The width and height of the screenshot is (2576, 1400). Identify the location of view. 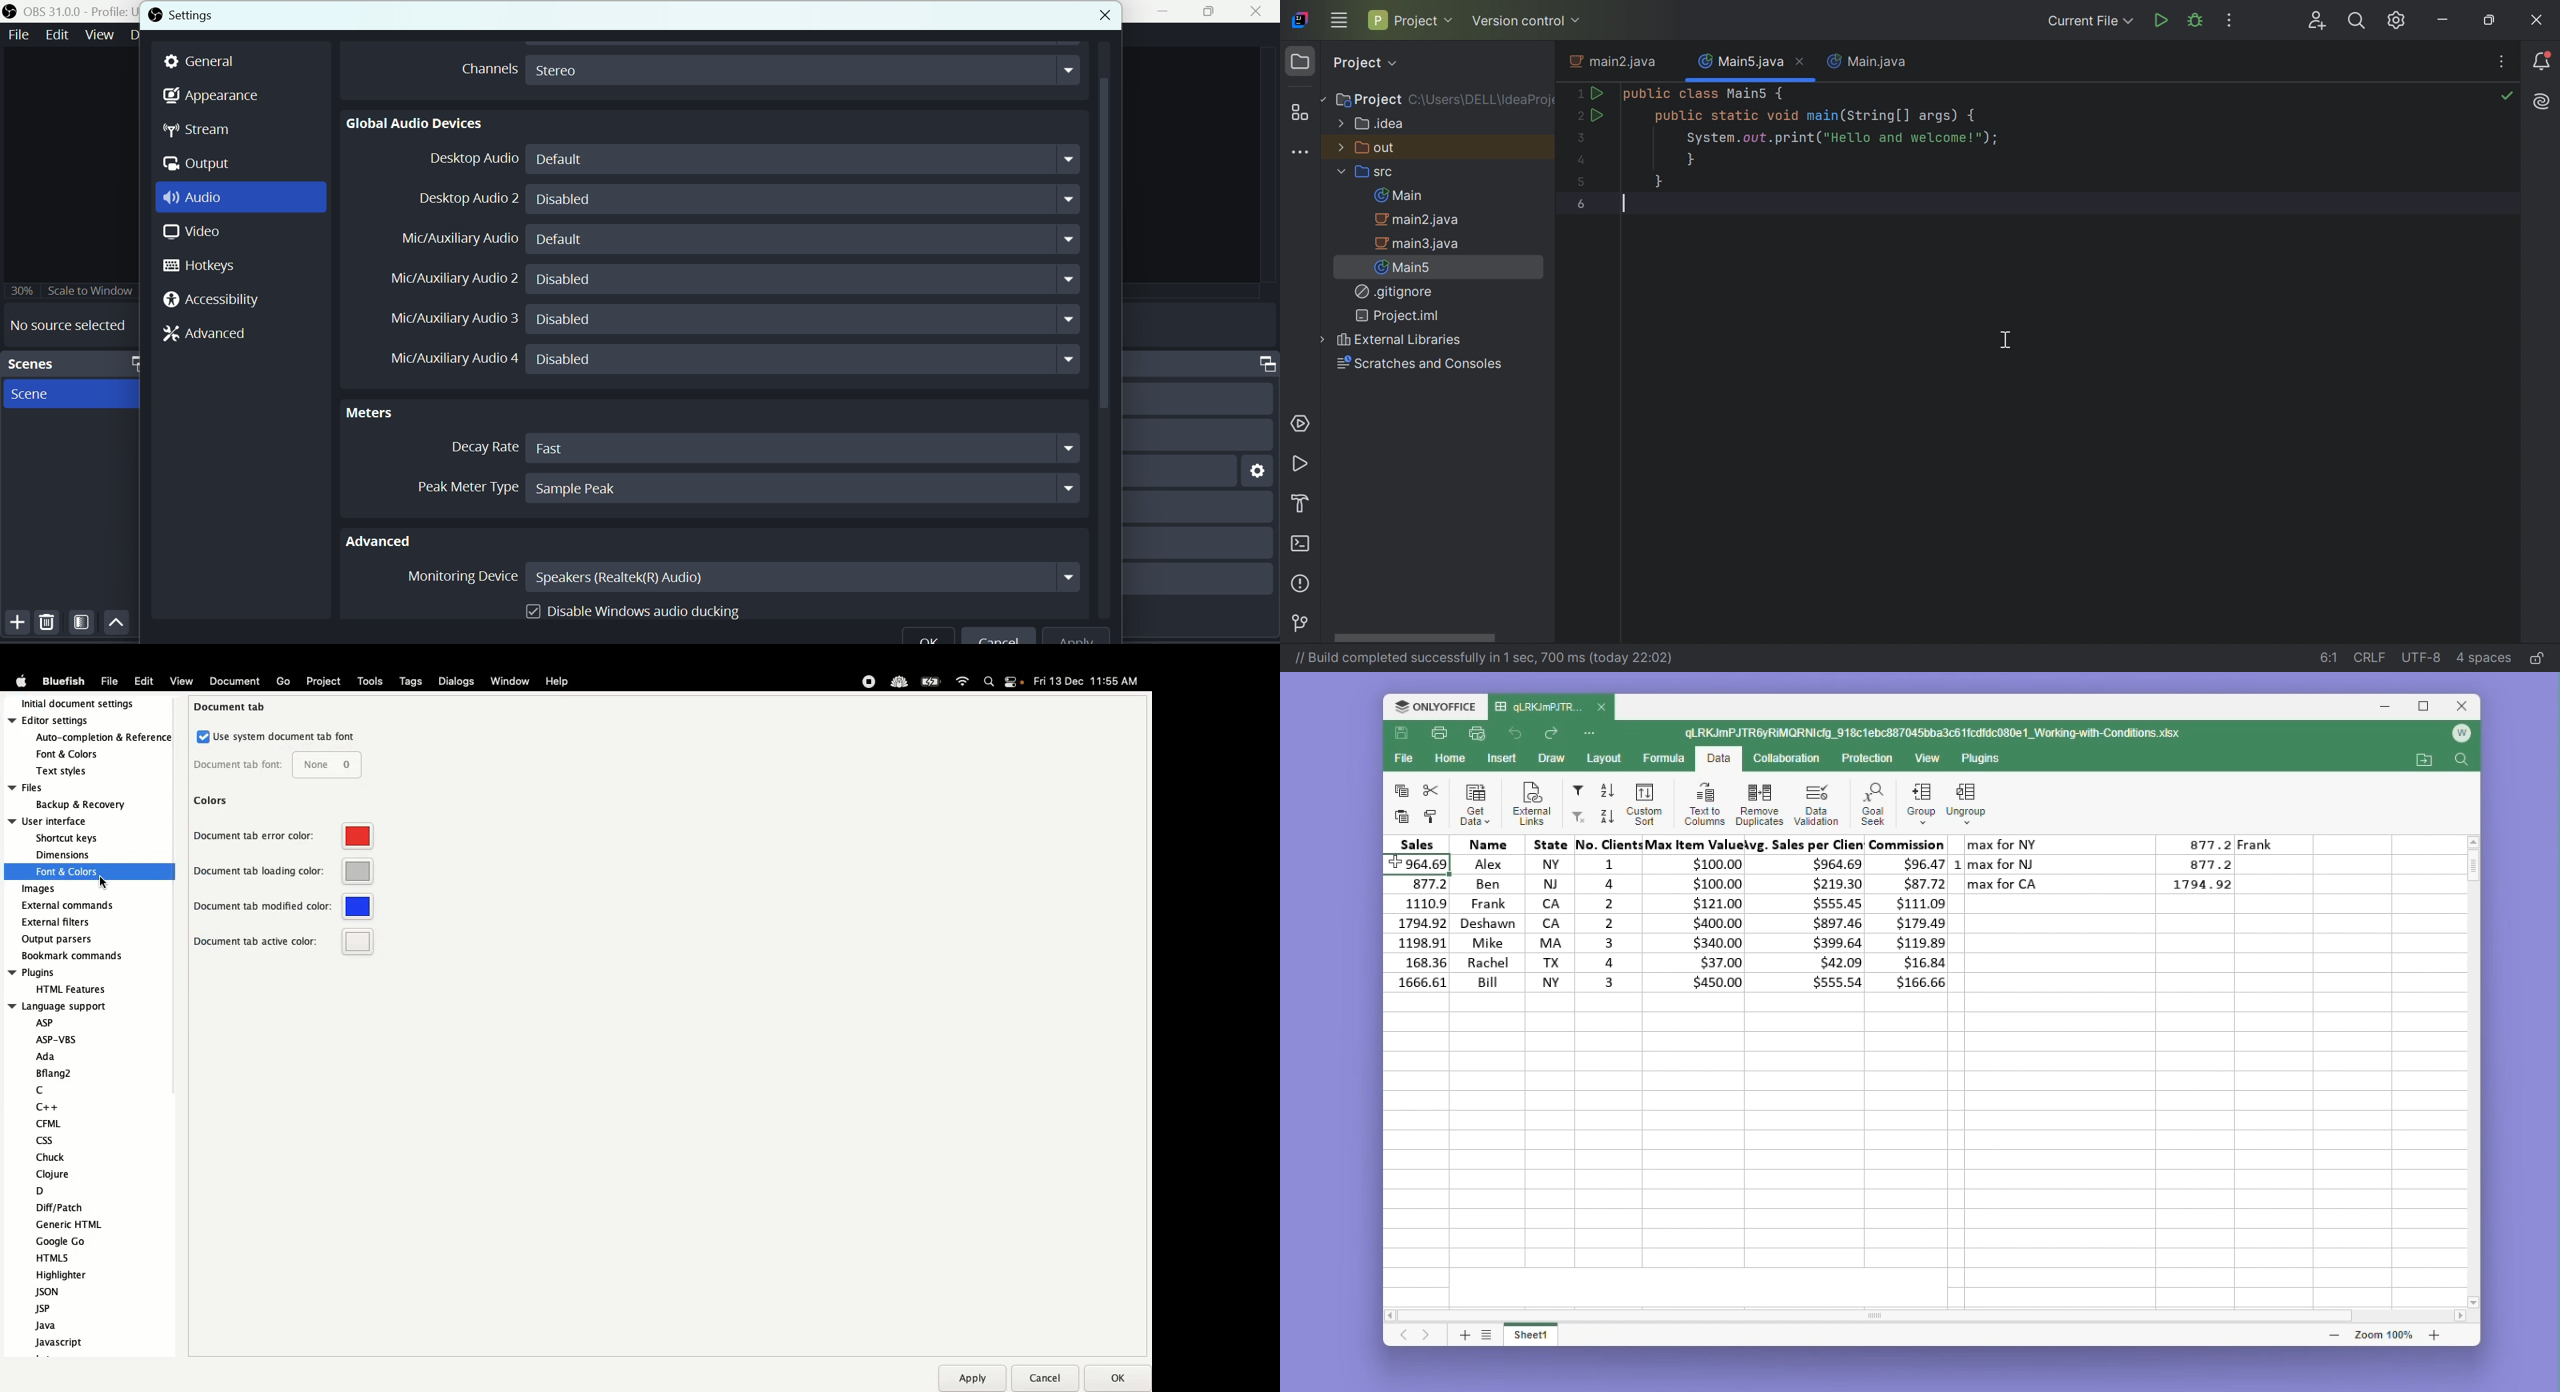
(181, 684).